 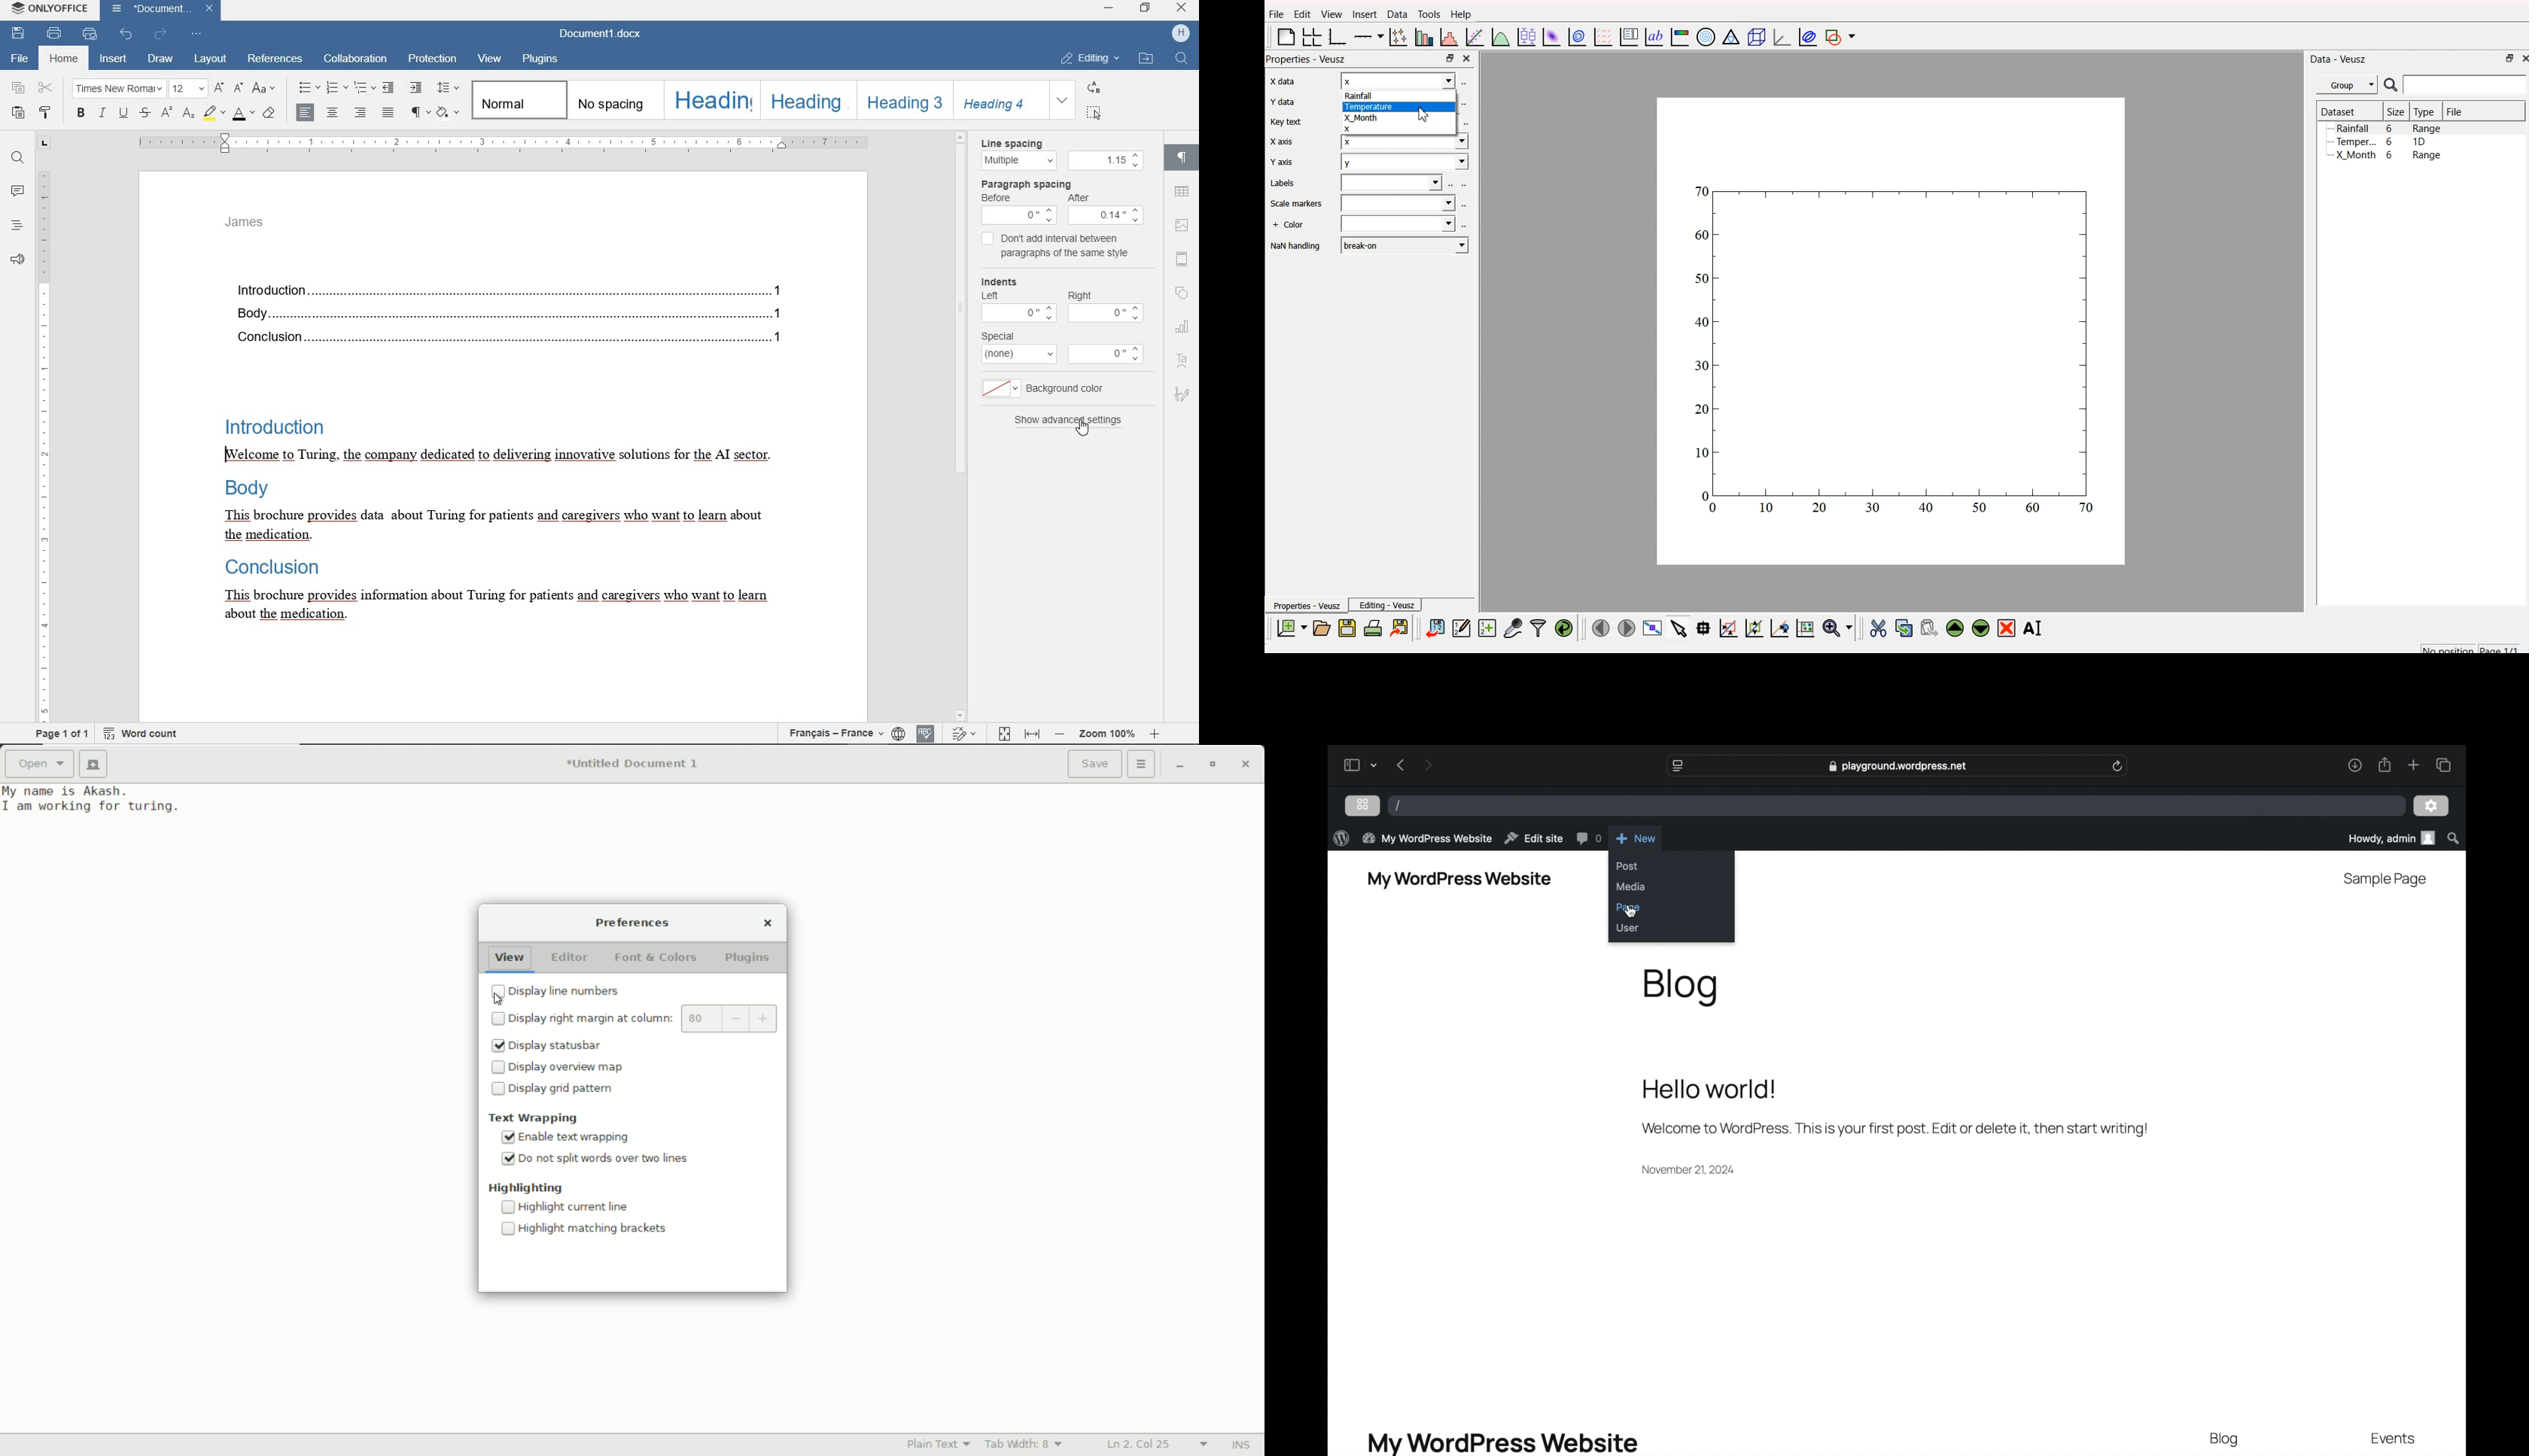 I want to click on Conclusion, so click(x=281, y=568).